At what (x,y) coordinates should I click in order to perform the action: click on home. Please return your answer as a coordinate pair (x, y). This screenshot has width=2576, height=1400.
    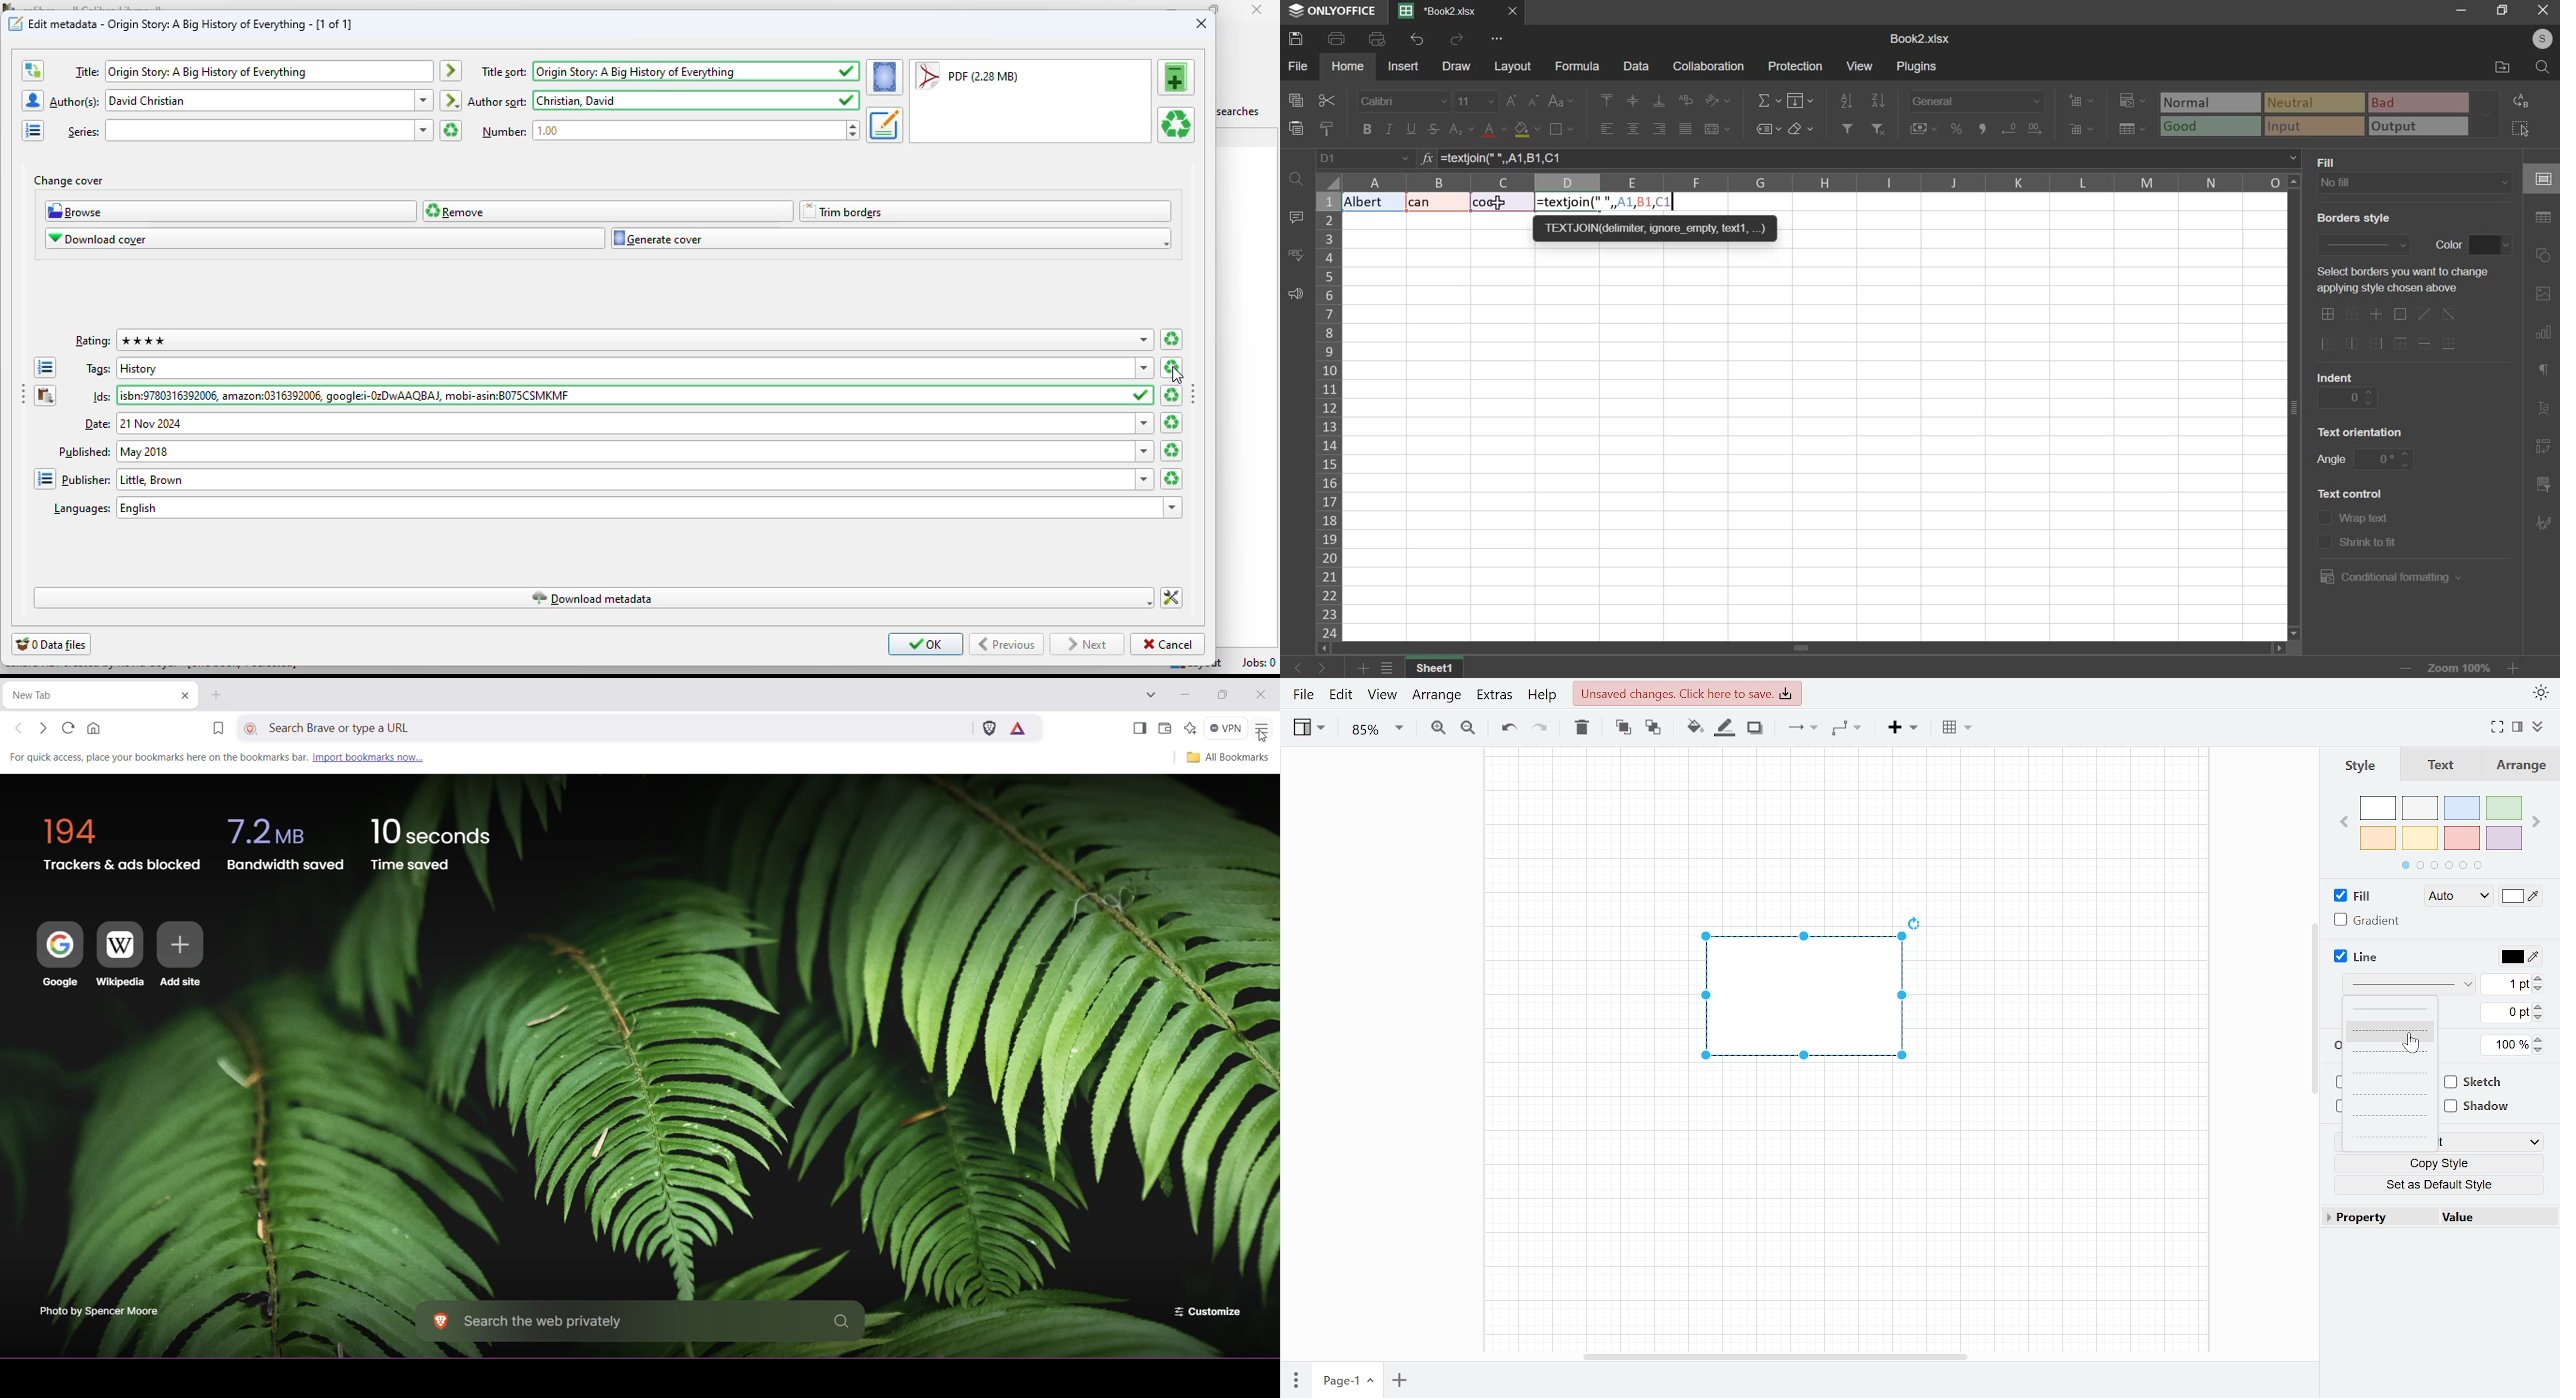
    Looking at the image, I should click on (1348, 66).